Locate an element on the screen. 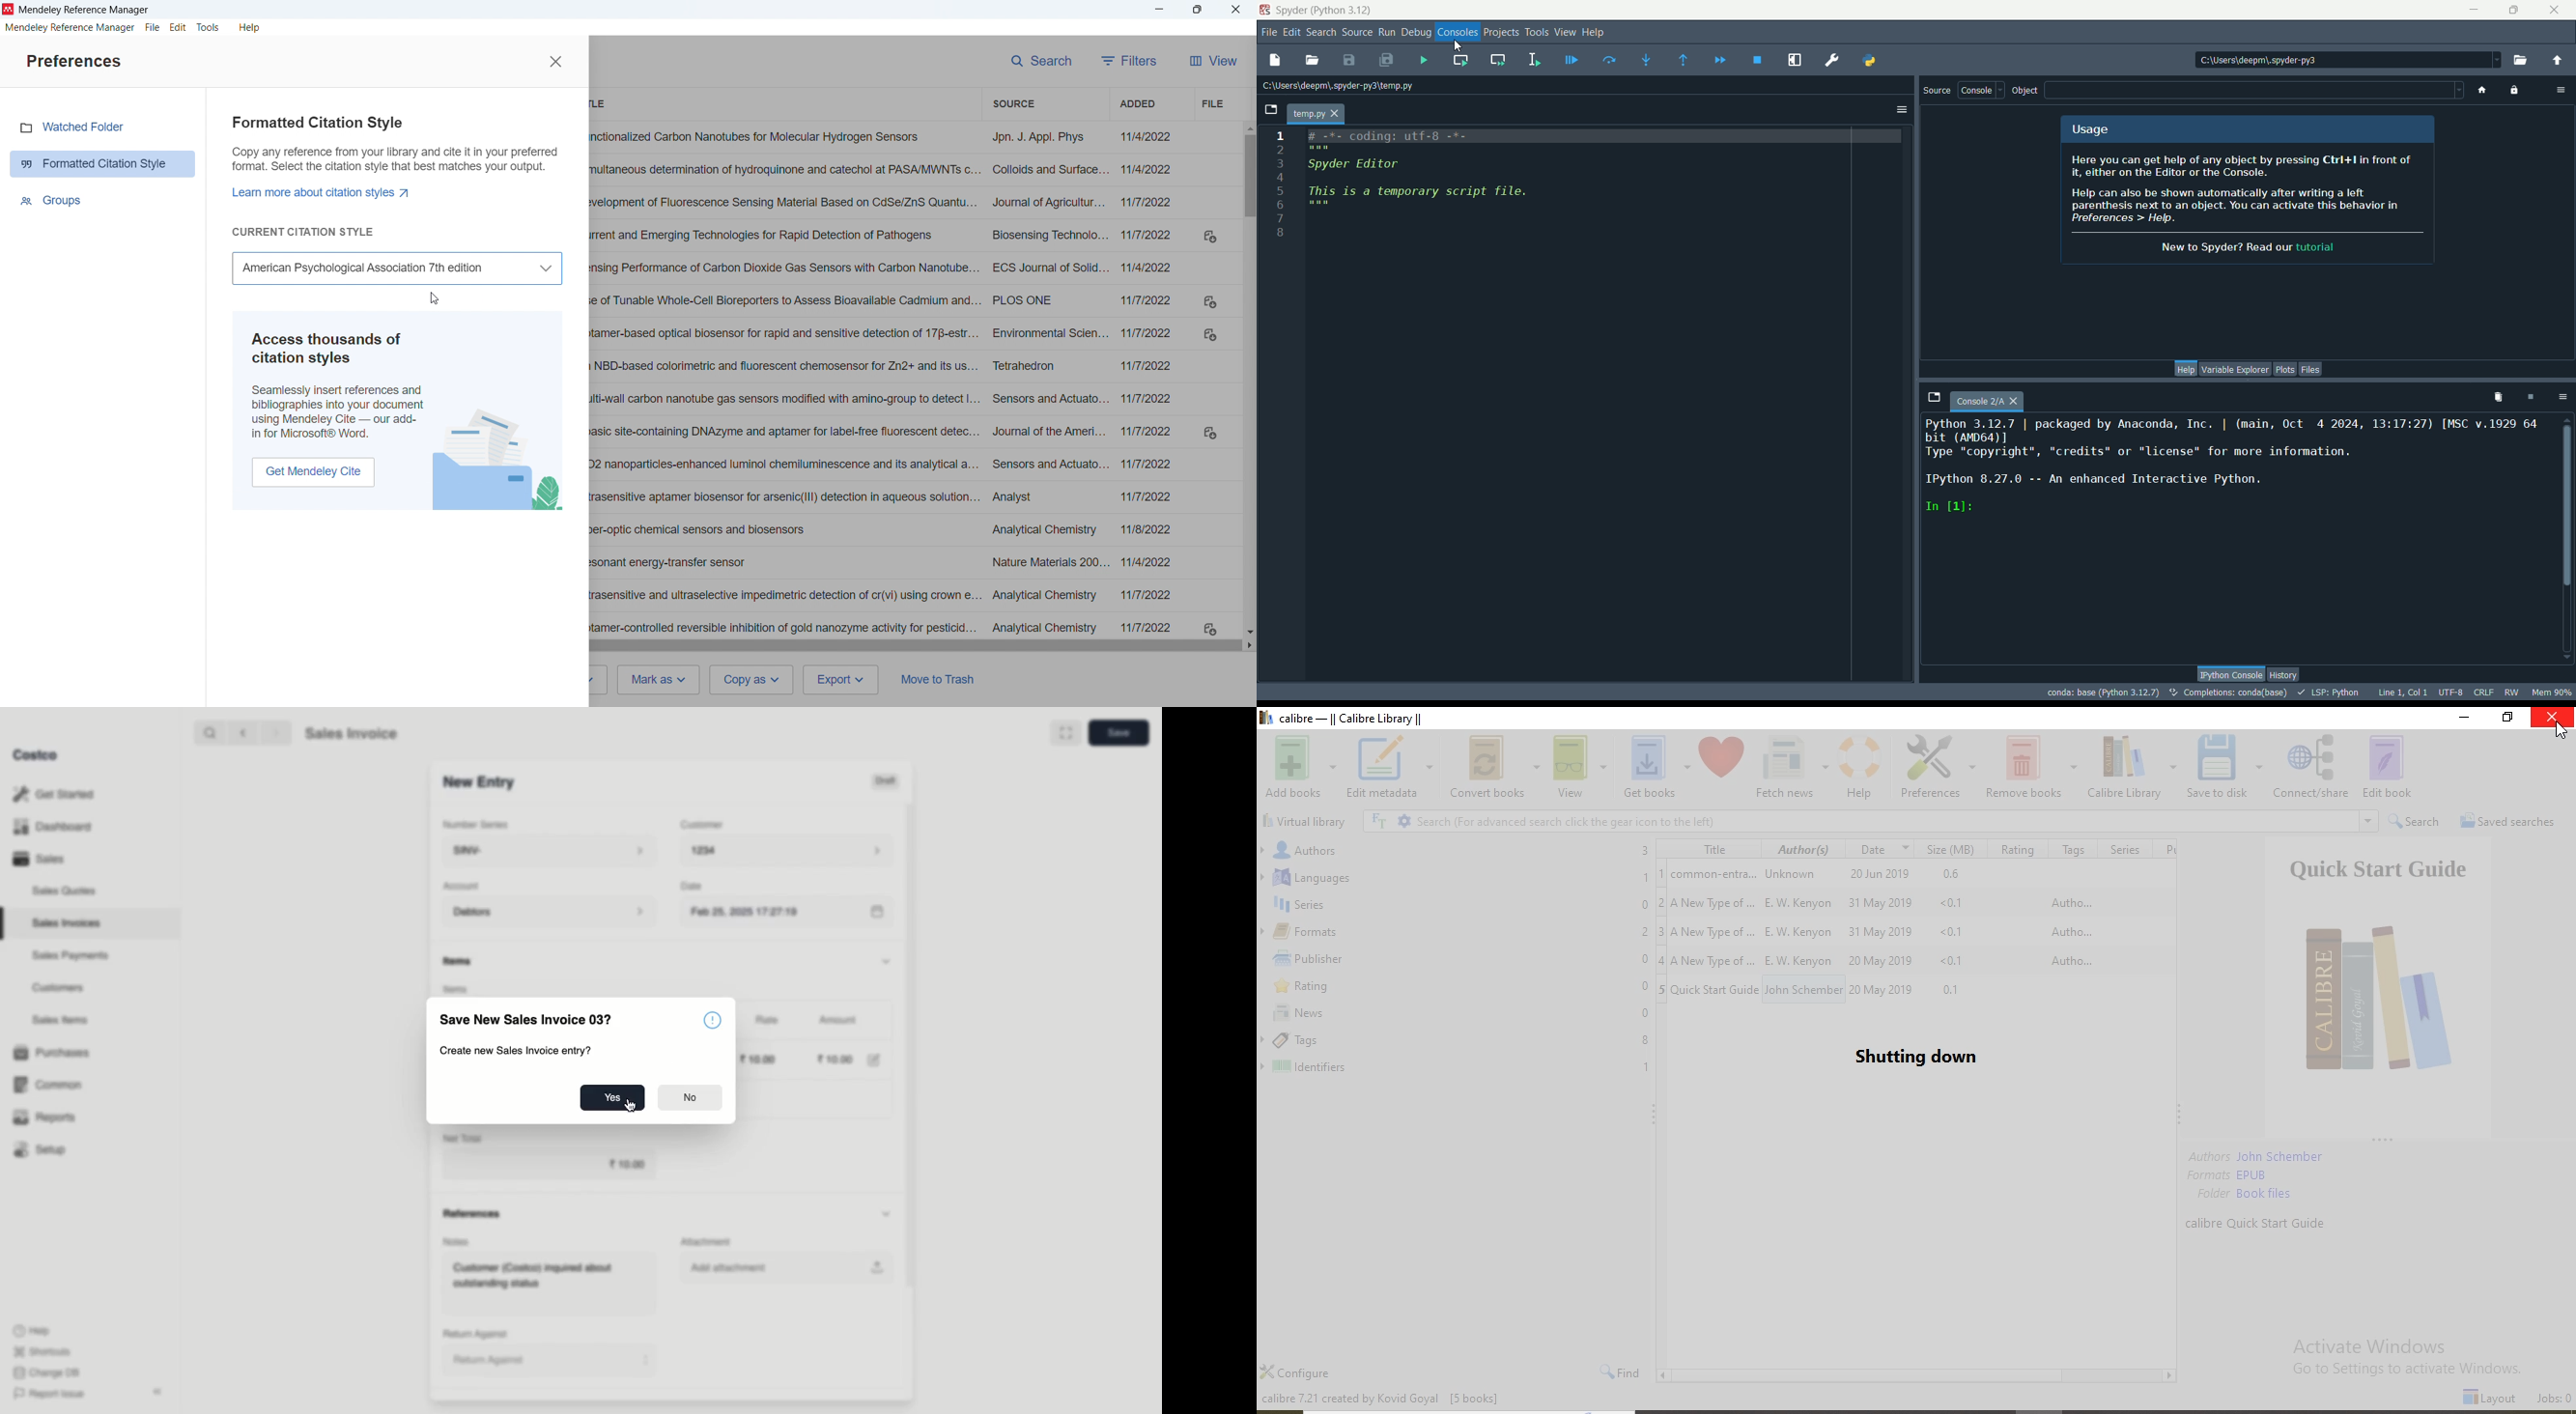 This screenshot has height=1428, width=2576. run selection is located at coordinates (1534, 60).